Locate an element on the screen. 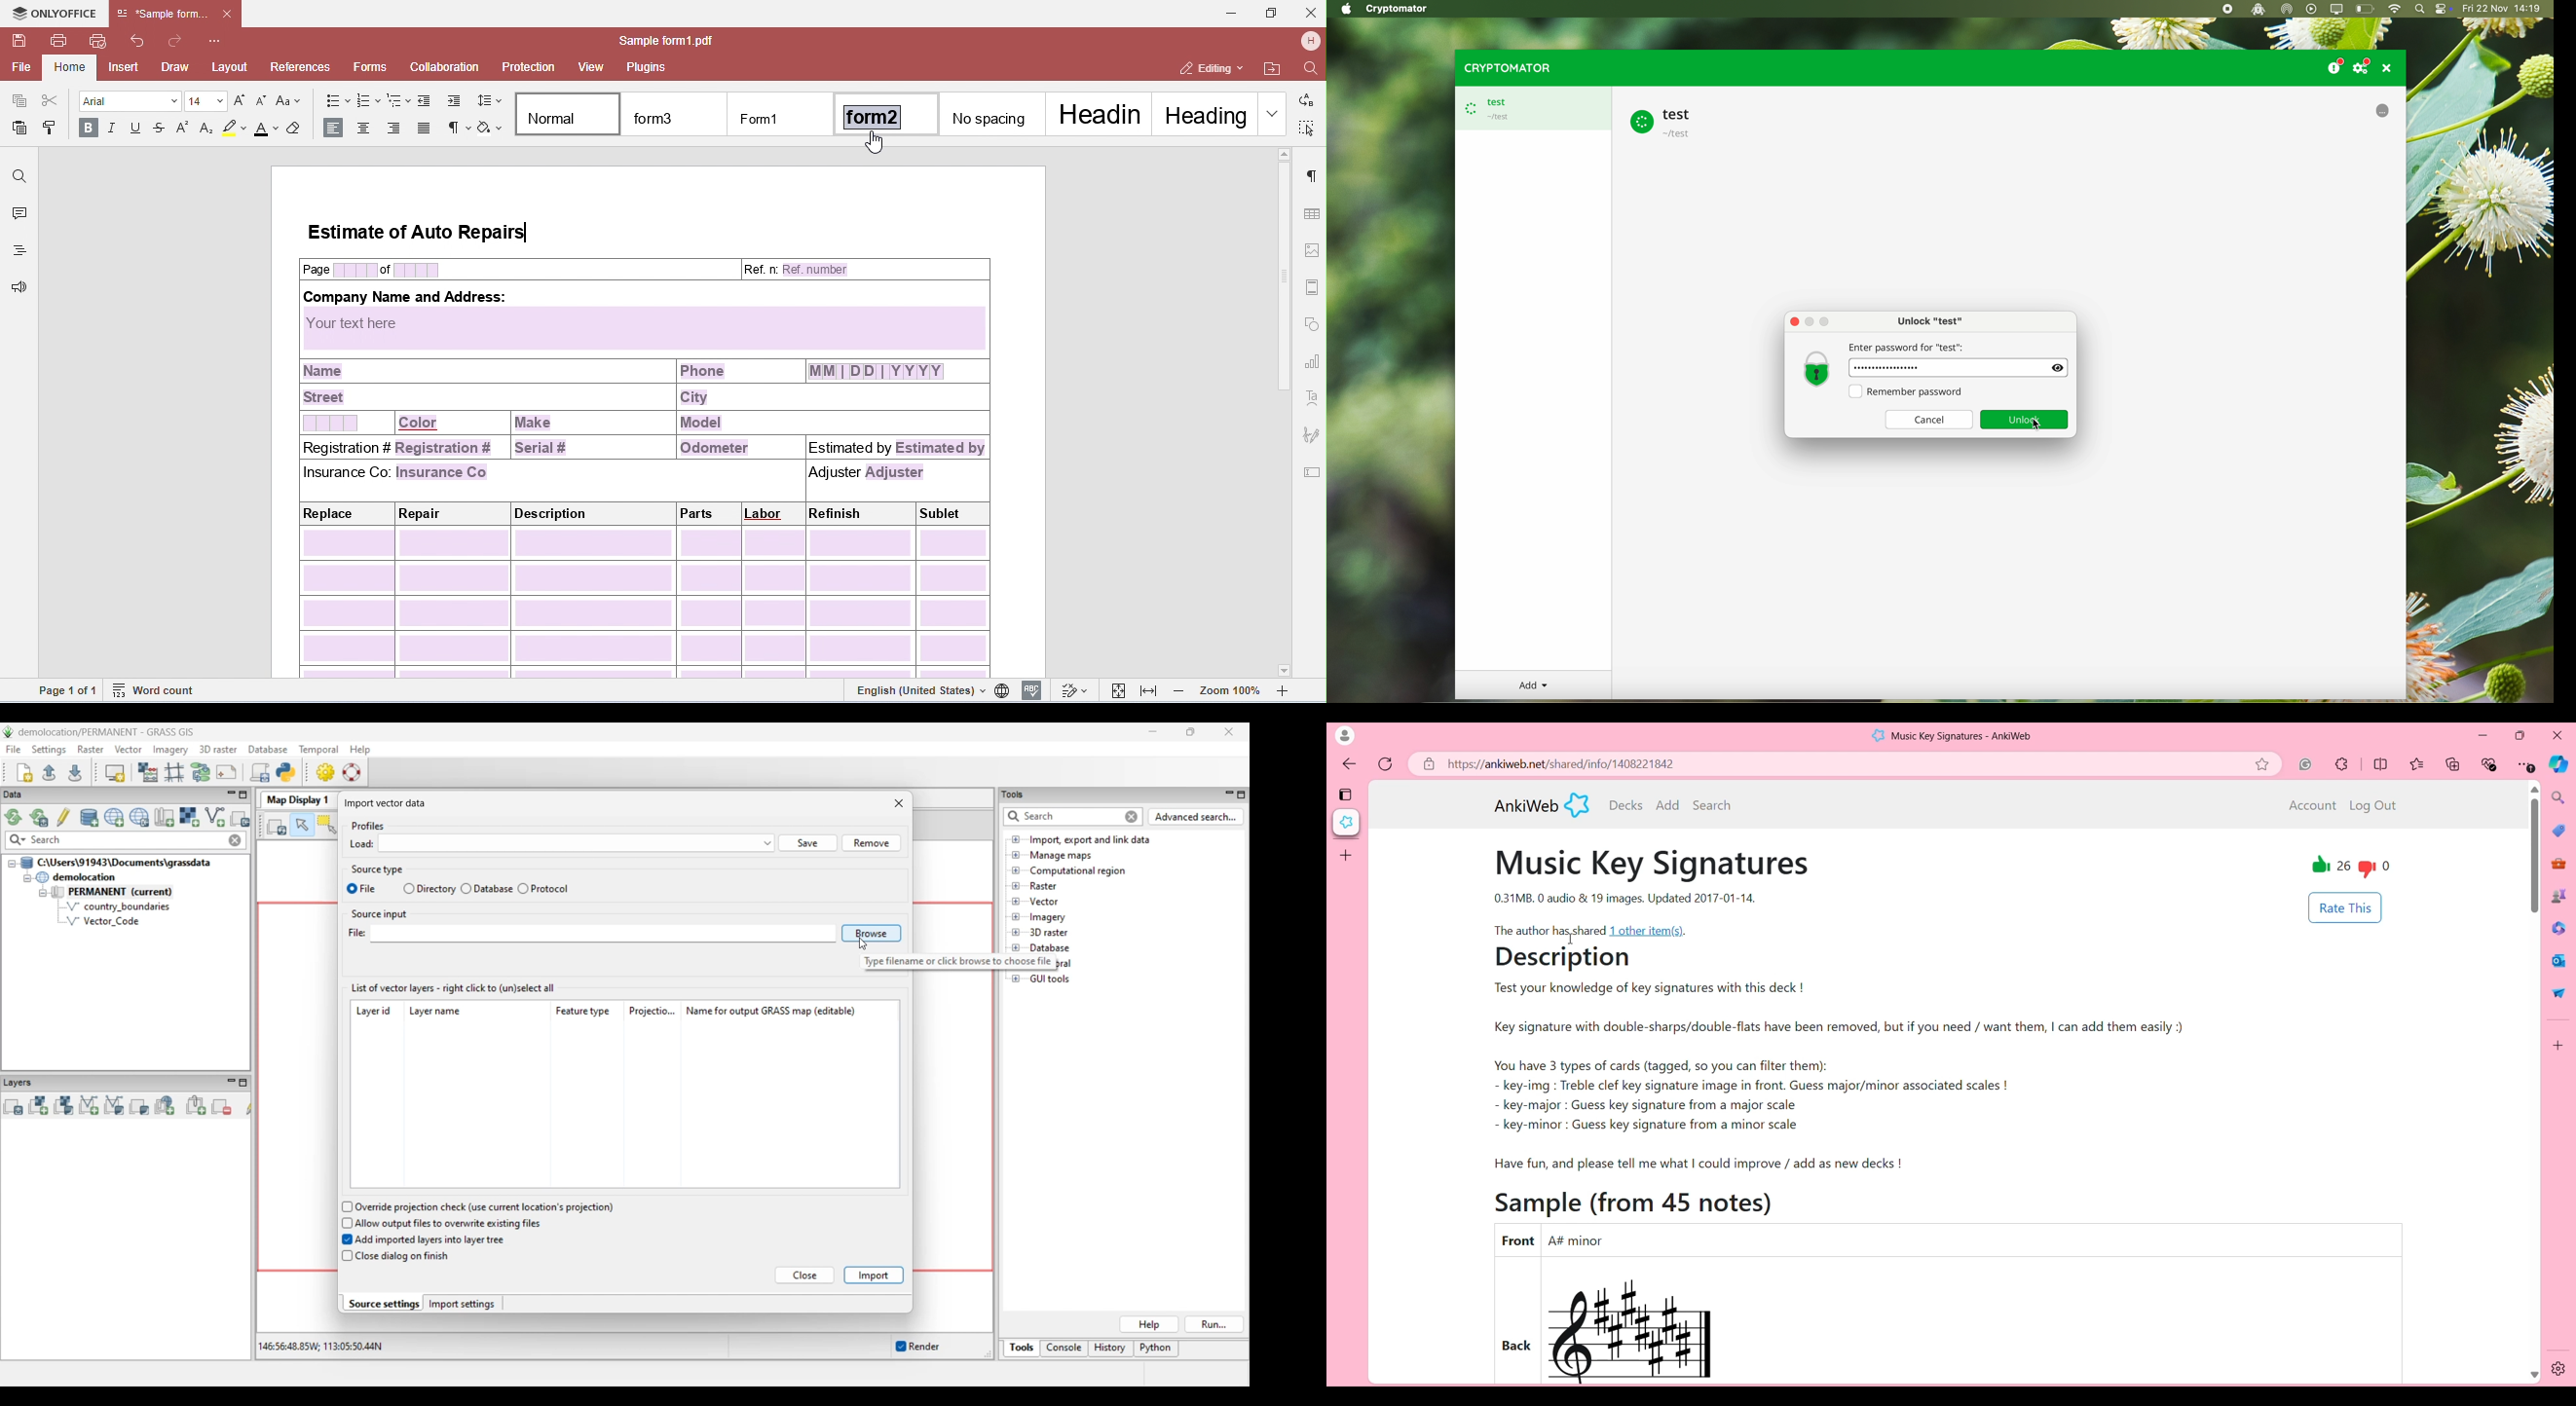 The image size is (2576, 1428). Games is located at coordinates (2560, 895).